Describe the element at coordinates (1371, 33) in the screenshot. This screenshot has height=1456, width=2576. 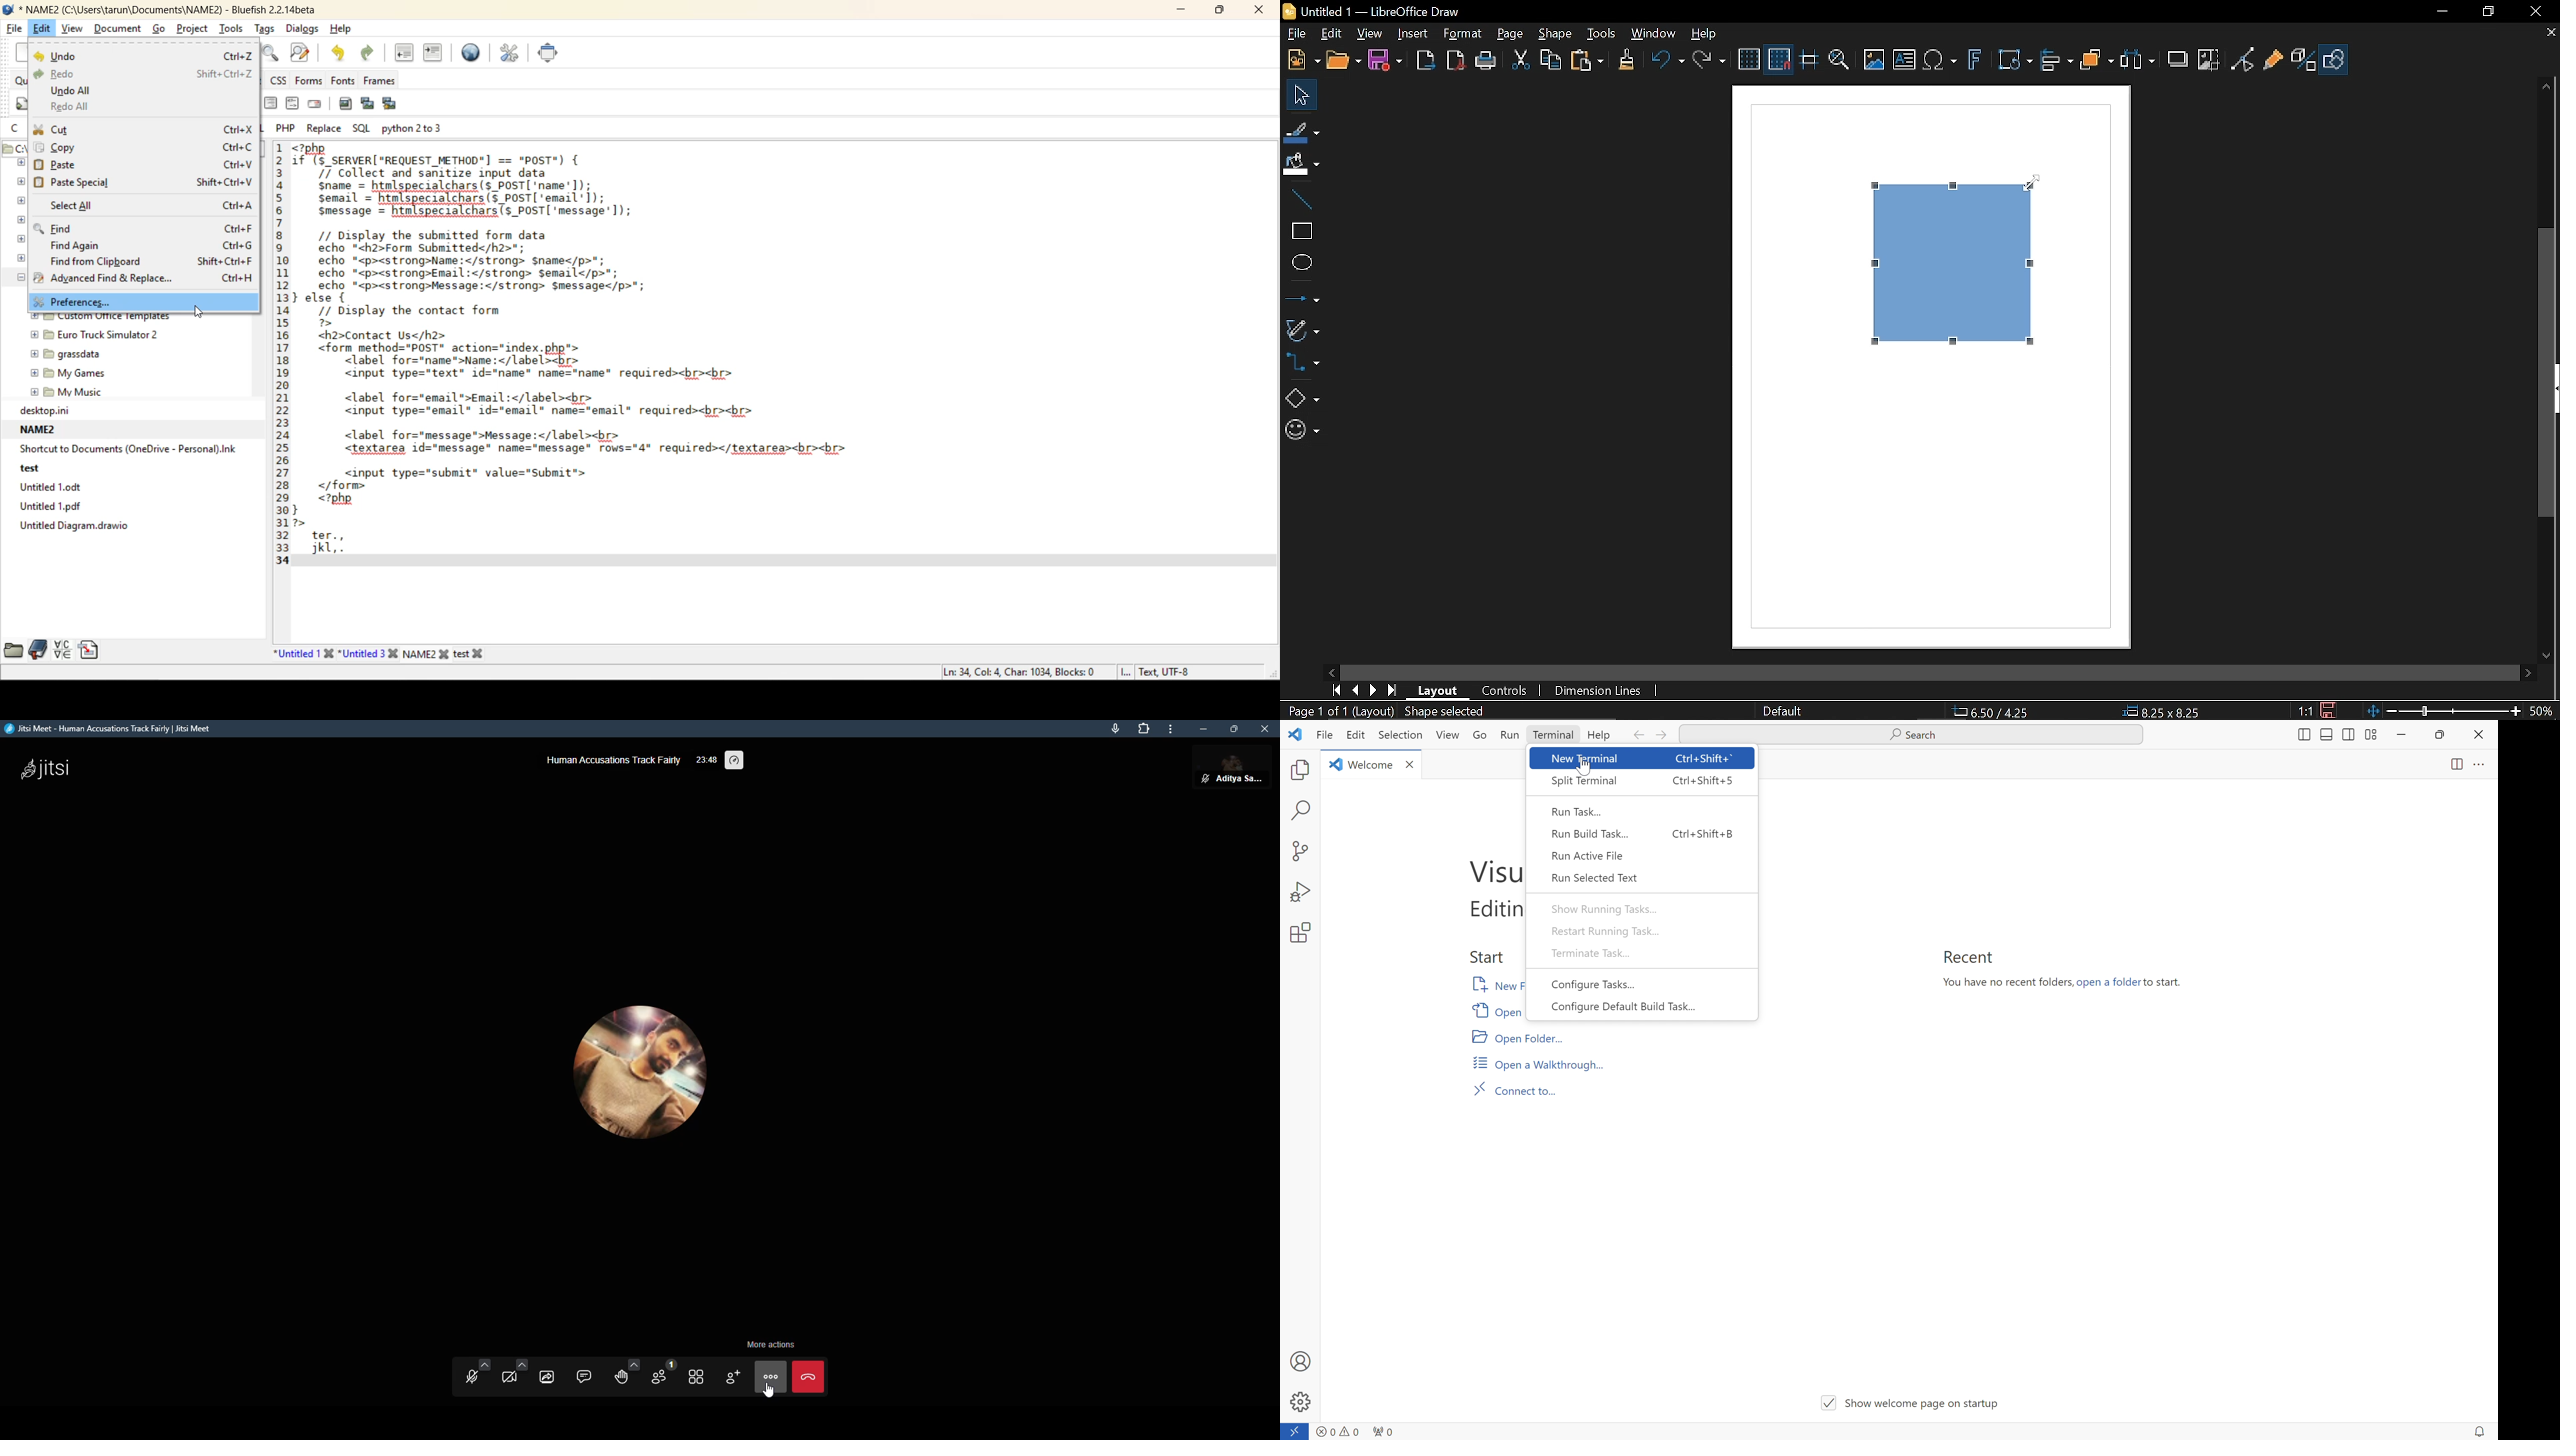
I see `View` at that location.